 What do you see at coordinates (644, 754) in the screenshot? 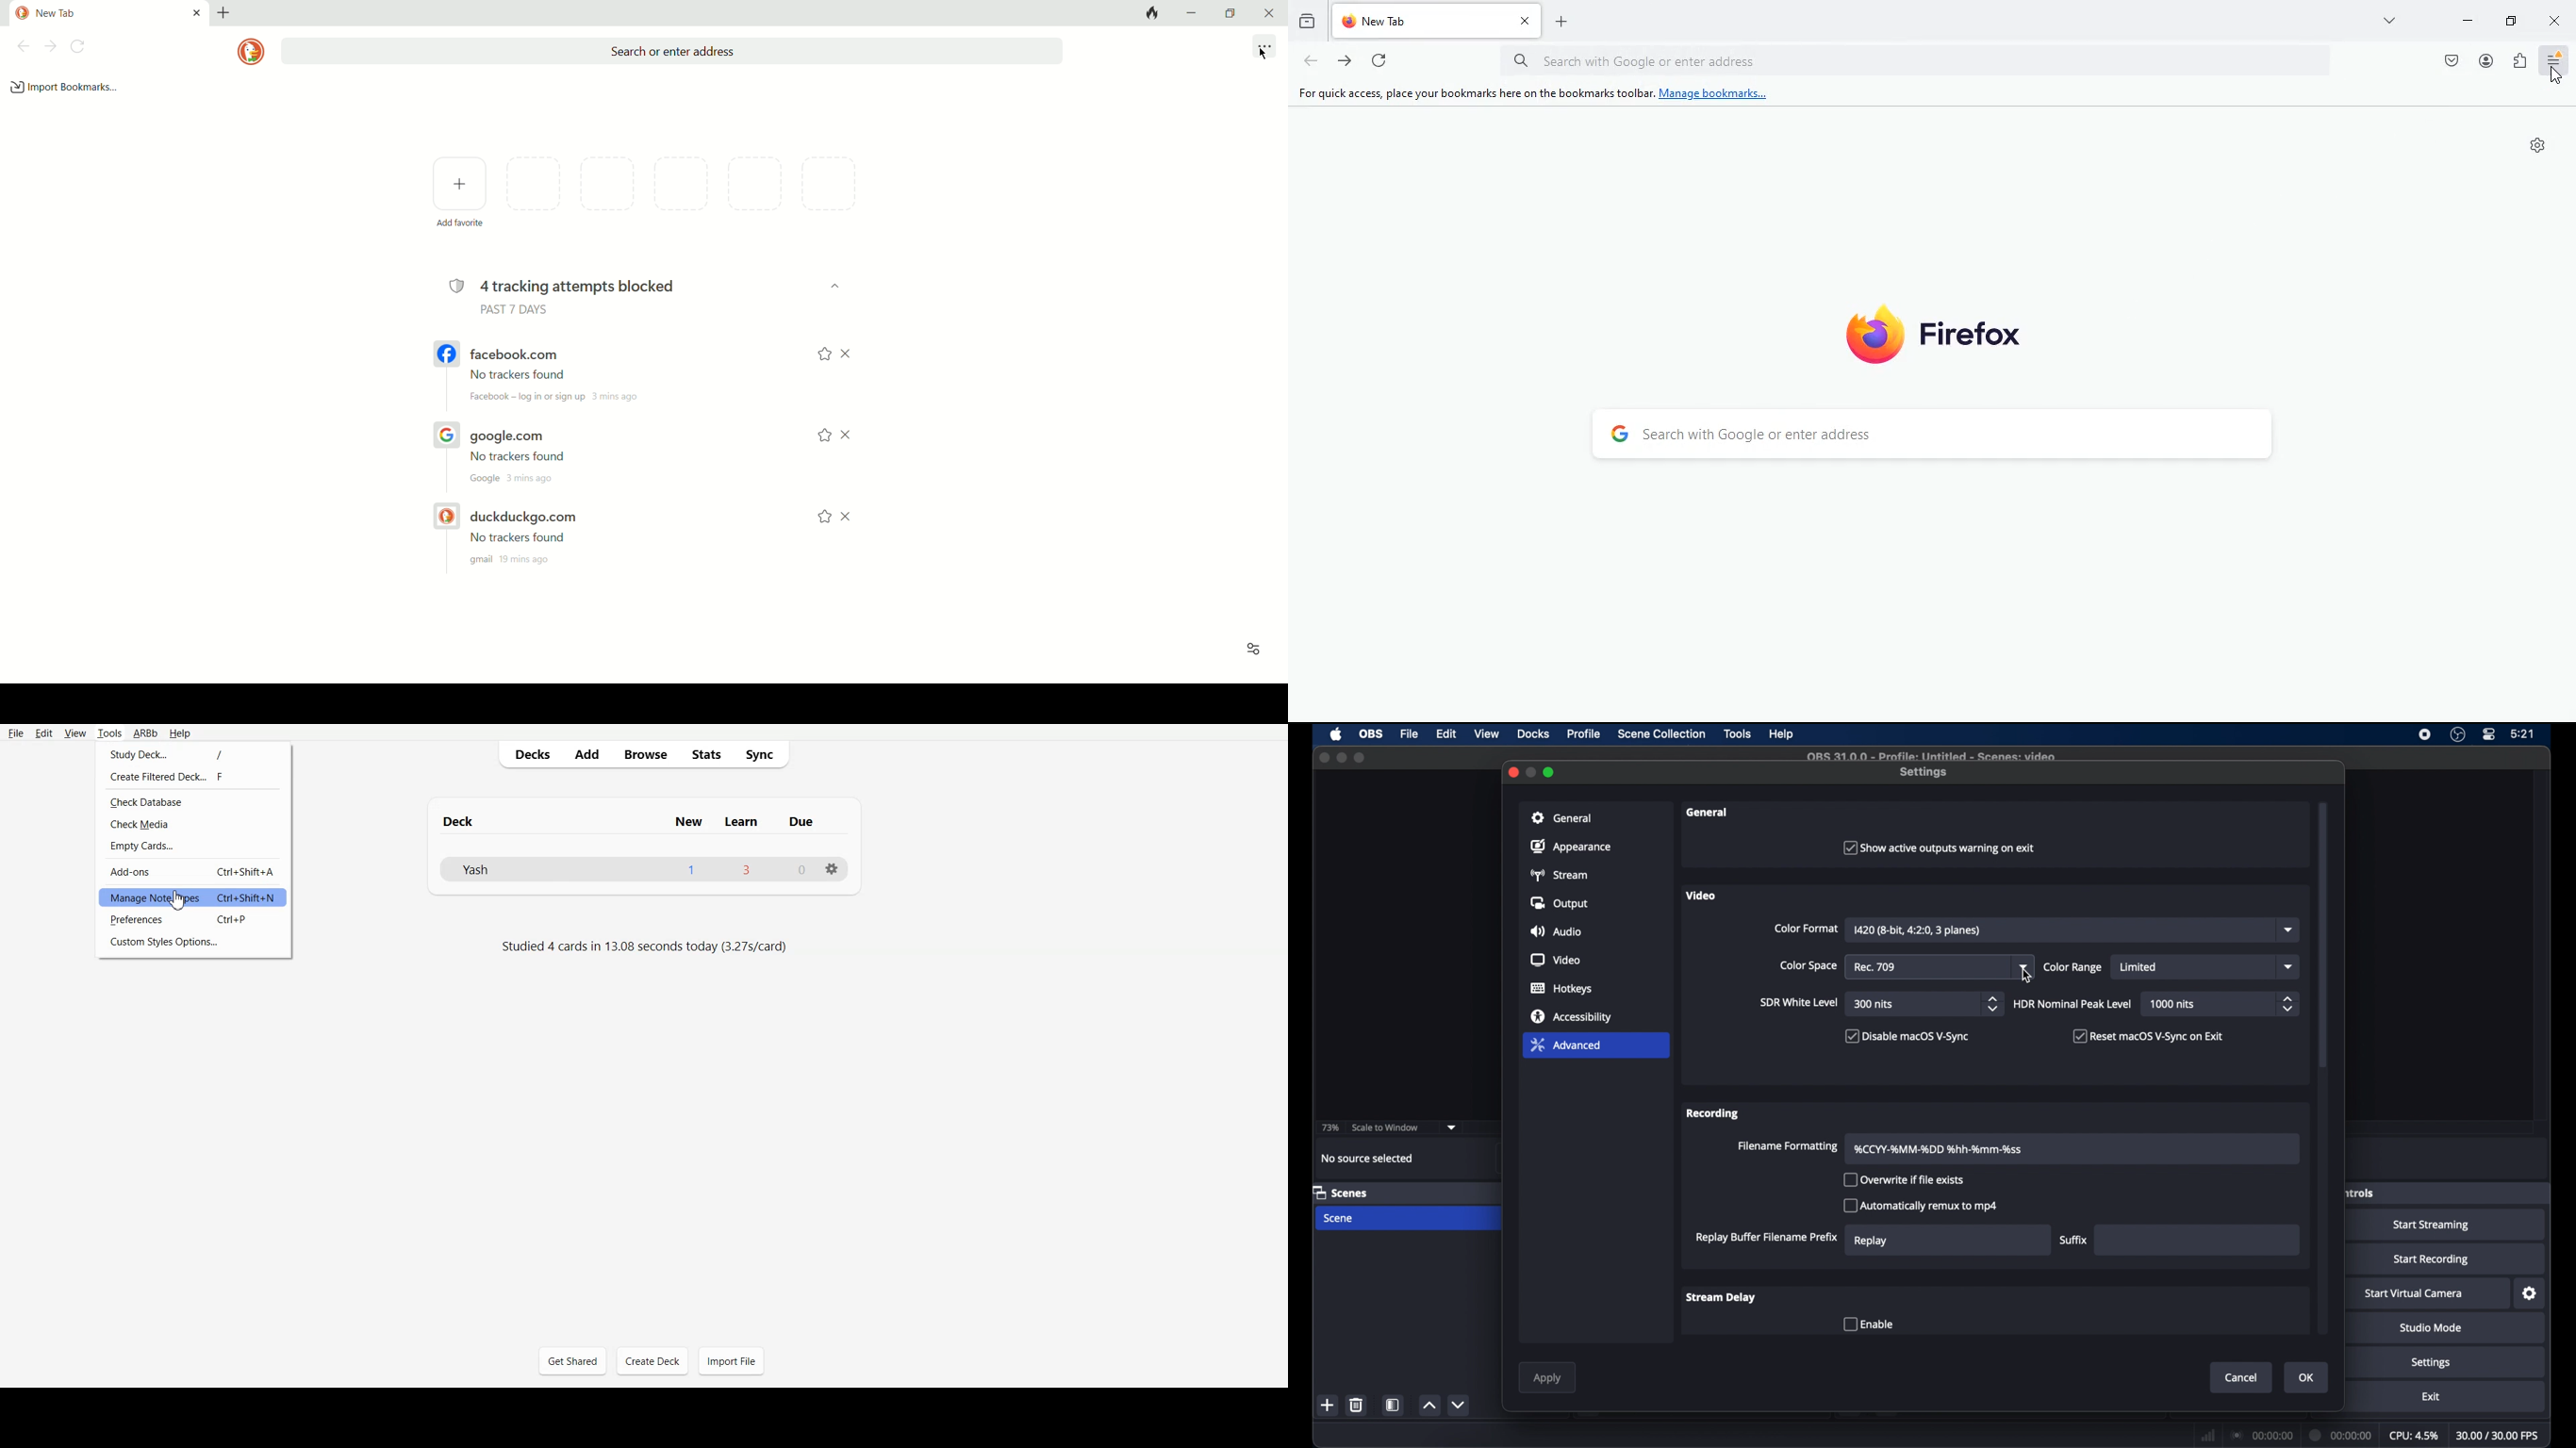
I see `Browser` at bounding box center [644, 754].